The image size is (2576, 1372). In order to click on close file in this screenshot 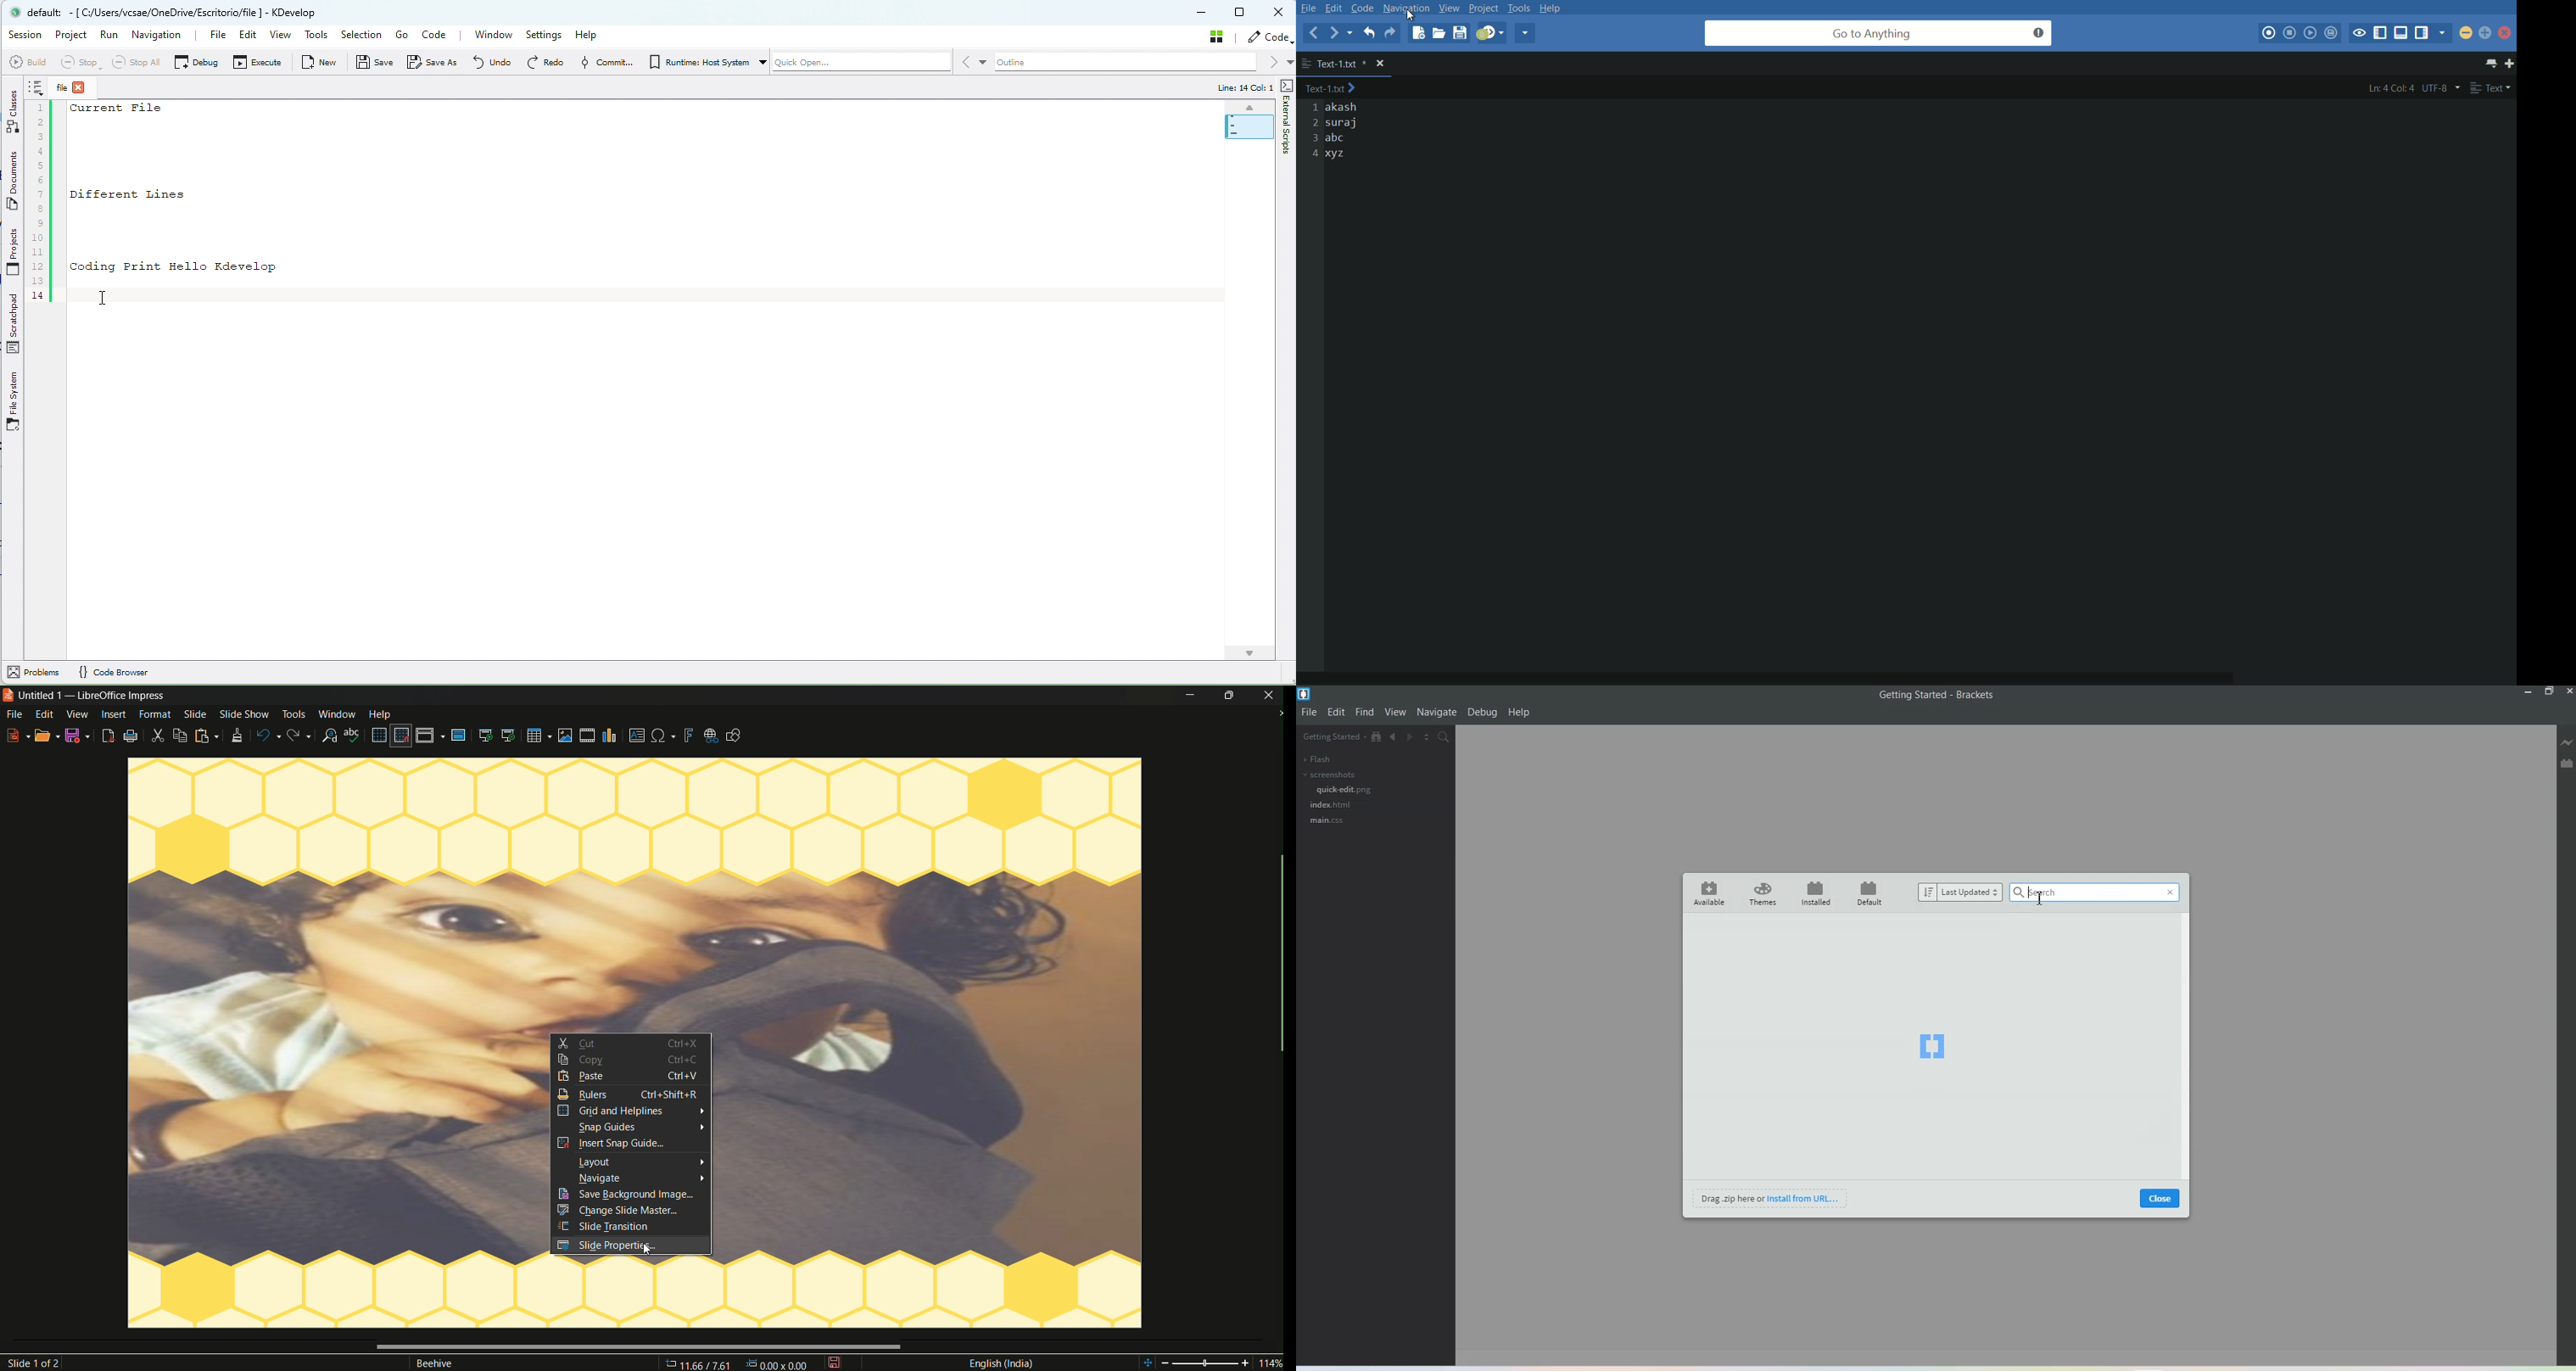, I will do `click(1382, 64)`.